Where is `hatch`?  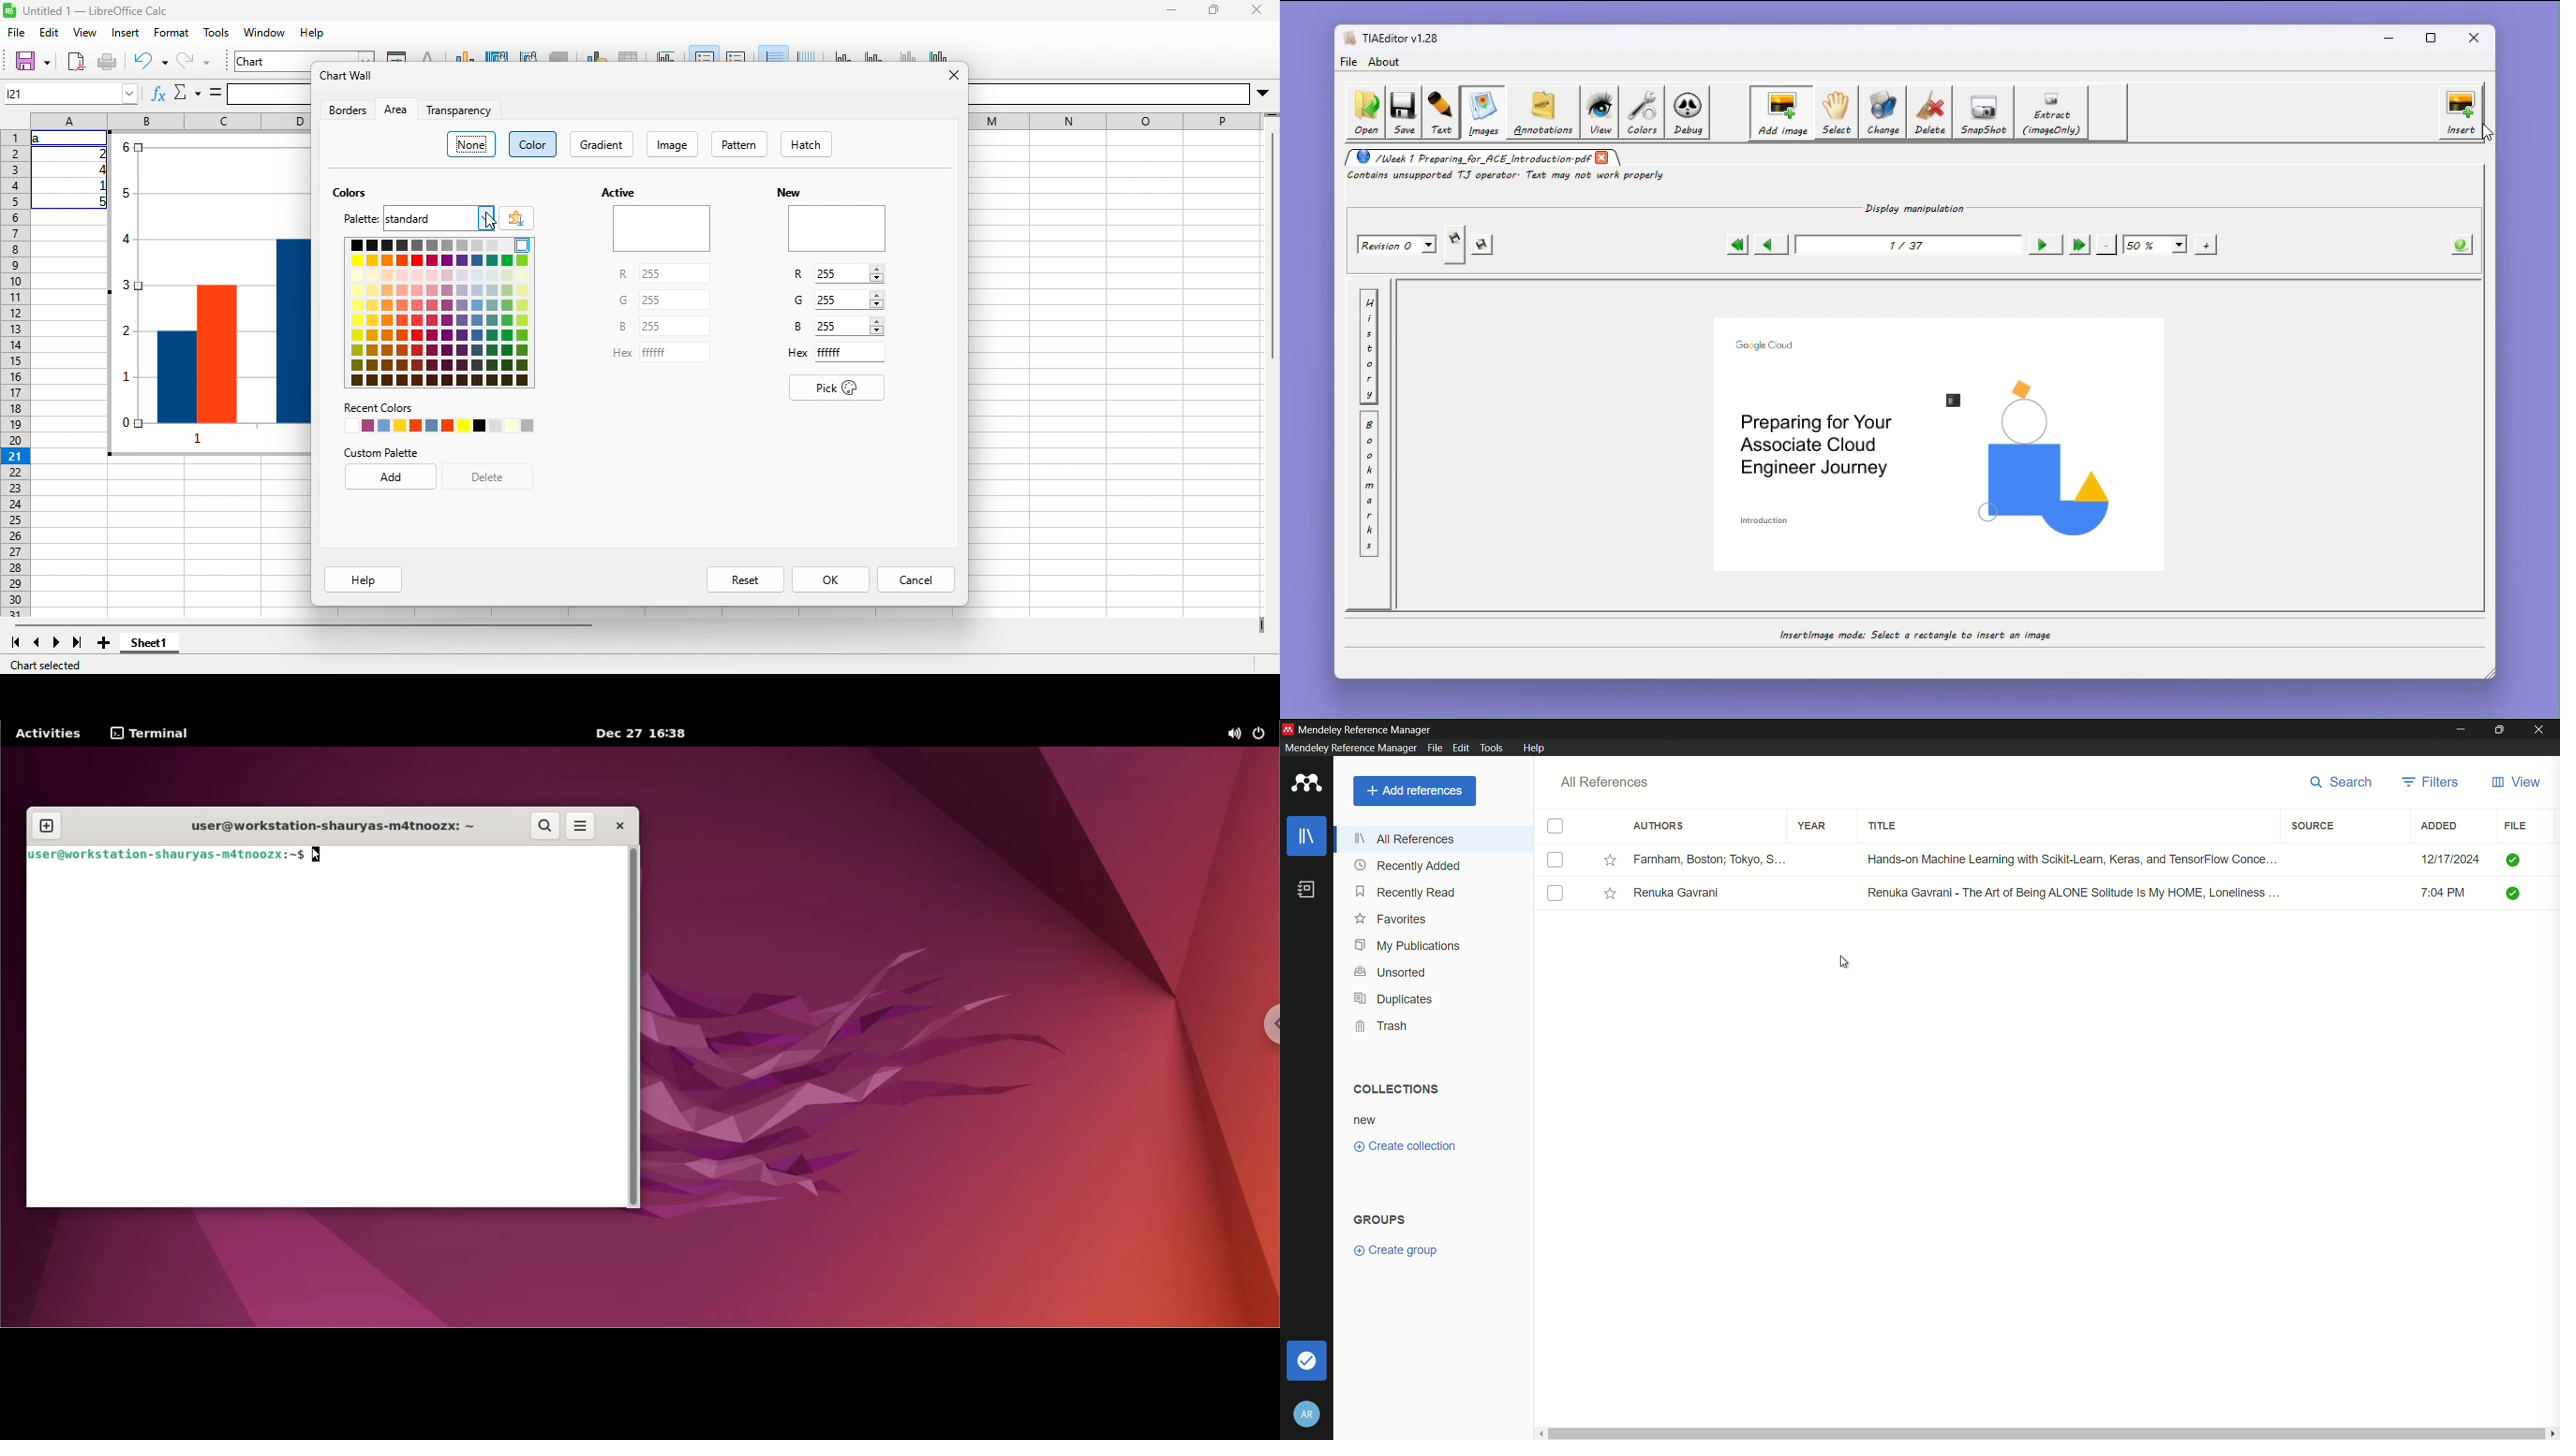
hatch is located at coordinates (806, 144).